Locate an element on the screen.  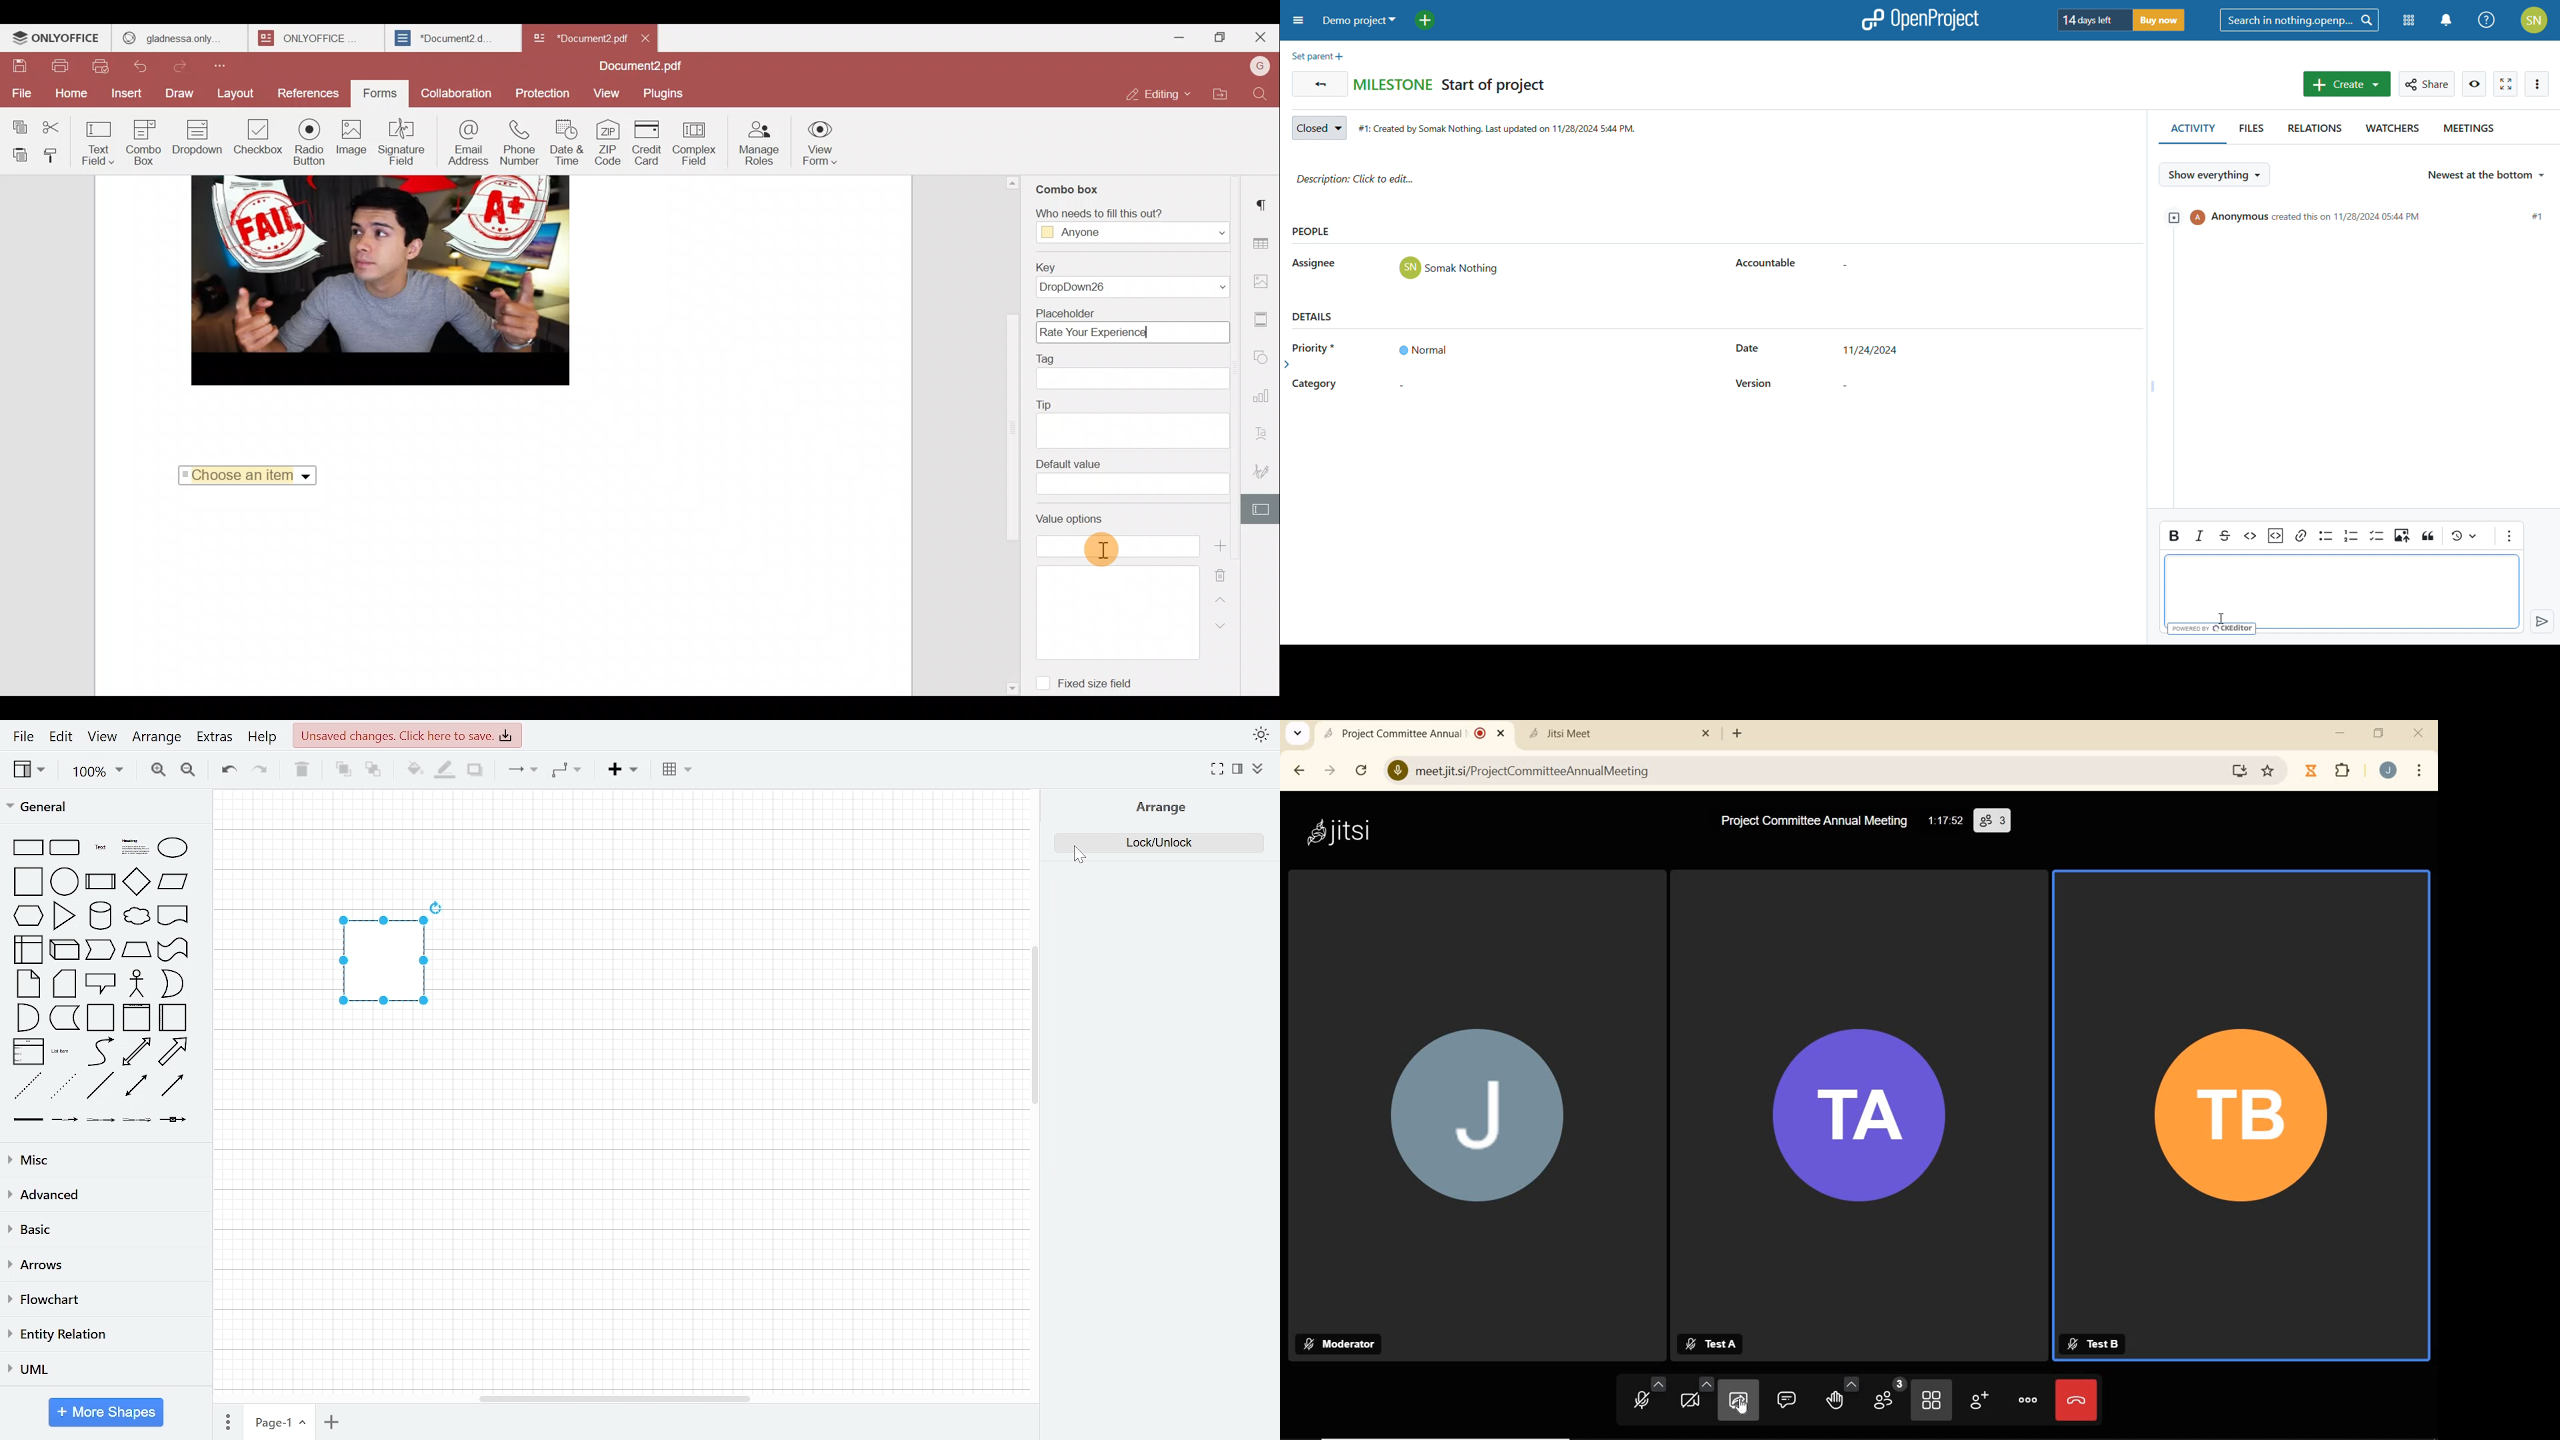
Signature settings is located at coordinates (1263, 468).